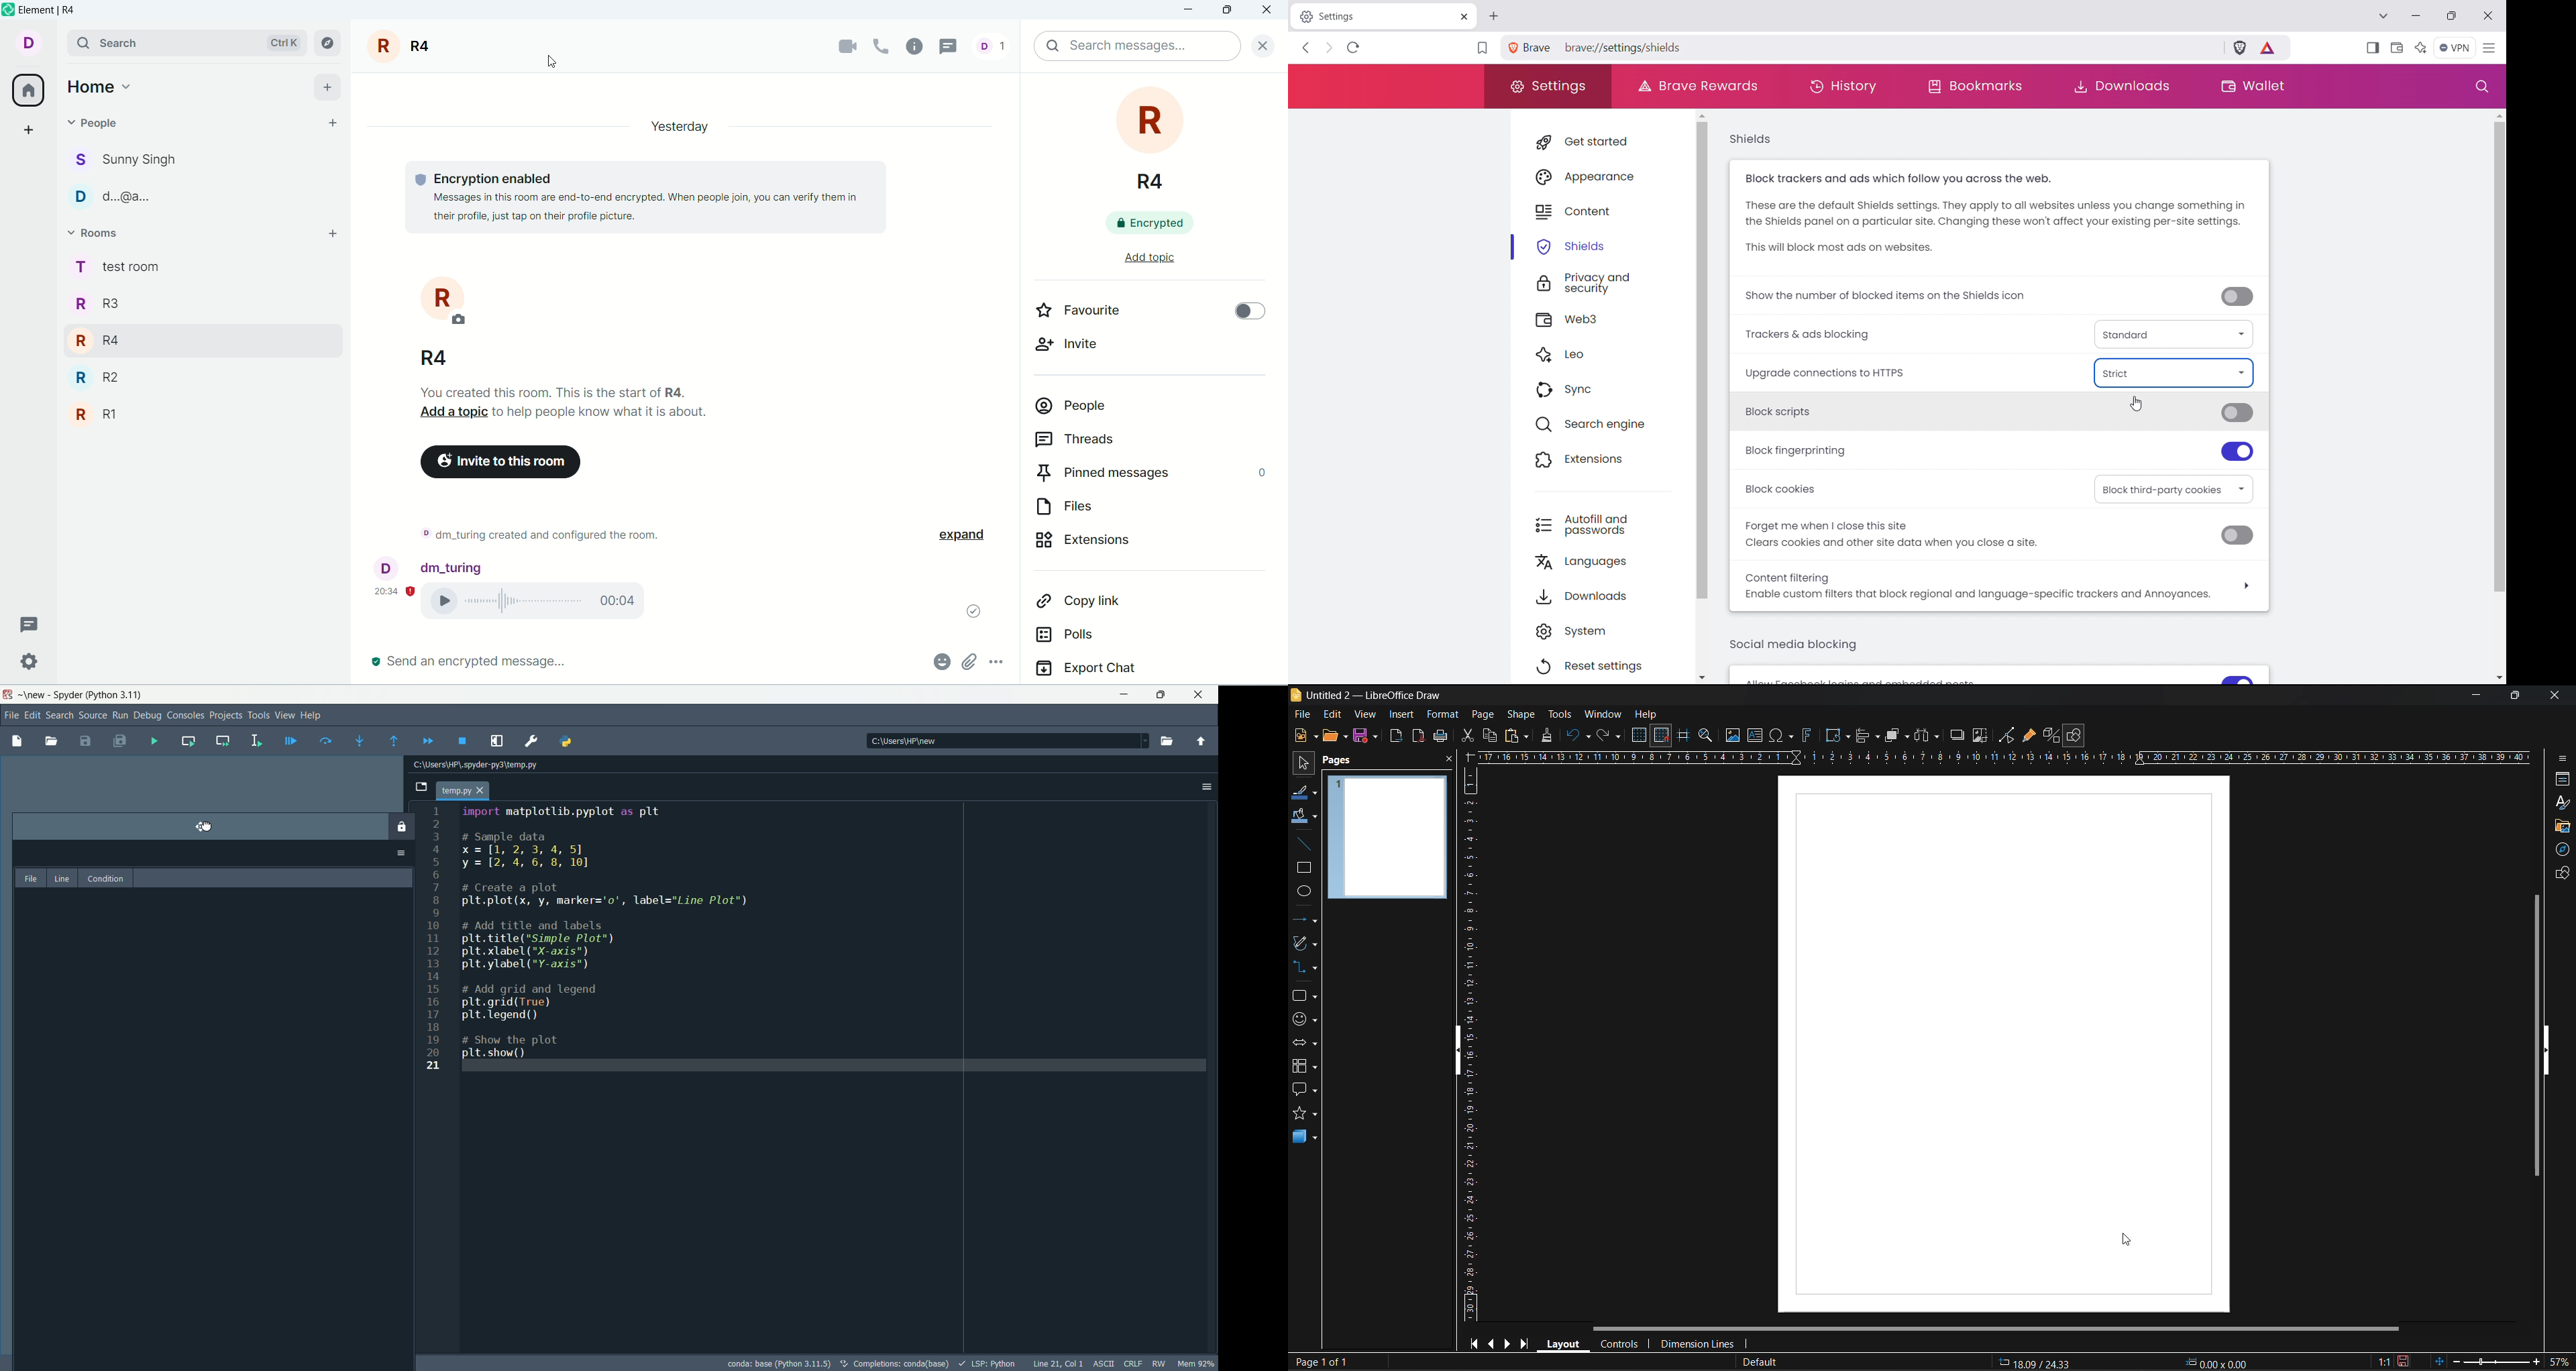 The height and width of the screenshot is (1372, 2576). I want to click on create a space, so click(32, 129).